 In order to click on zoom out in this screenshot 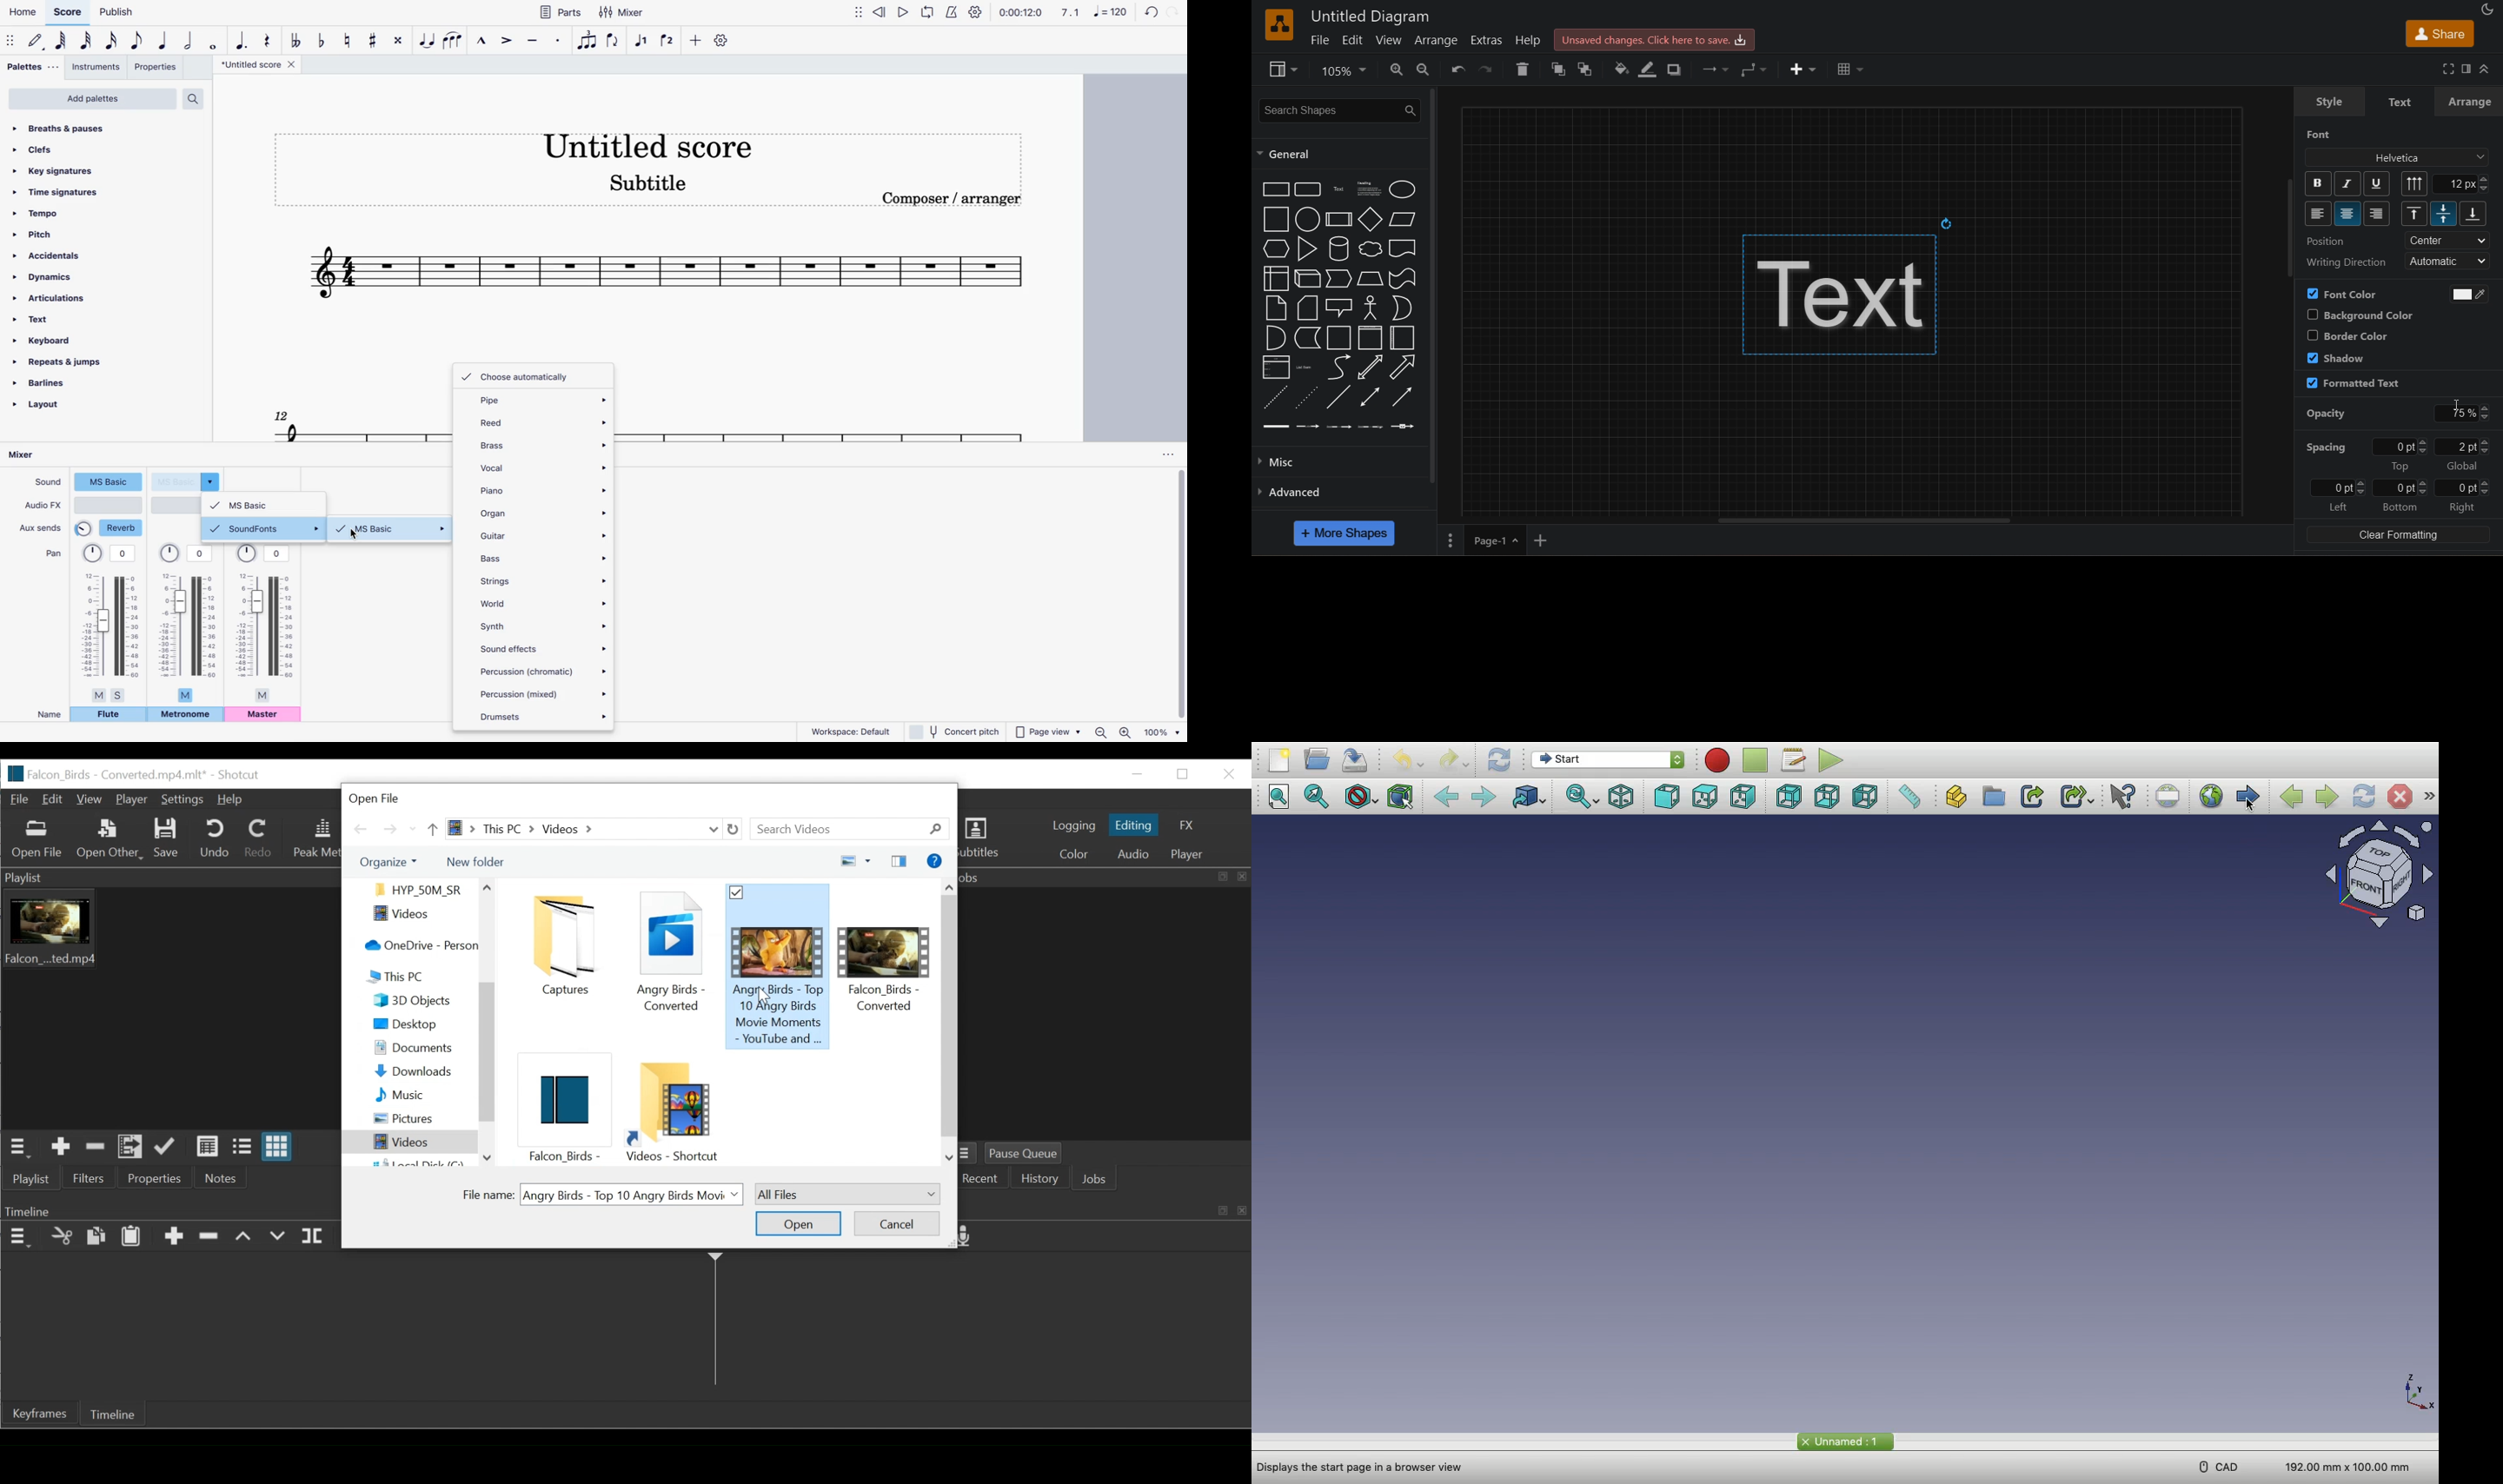, I will do `click(1422, 70)`.